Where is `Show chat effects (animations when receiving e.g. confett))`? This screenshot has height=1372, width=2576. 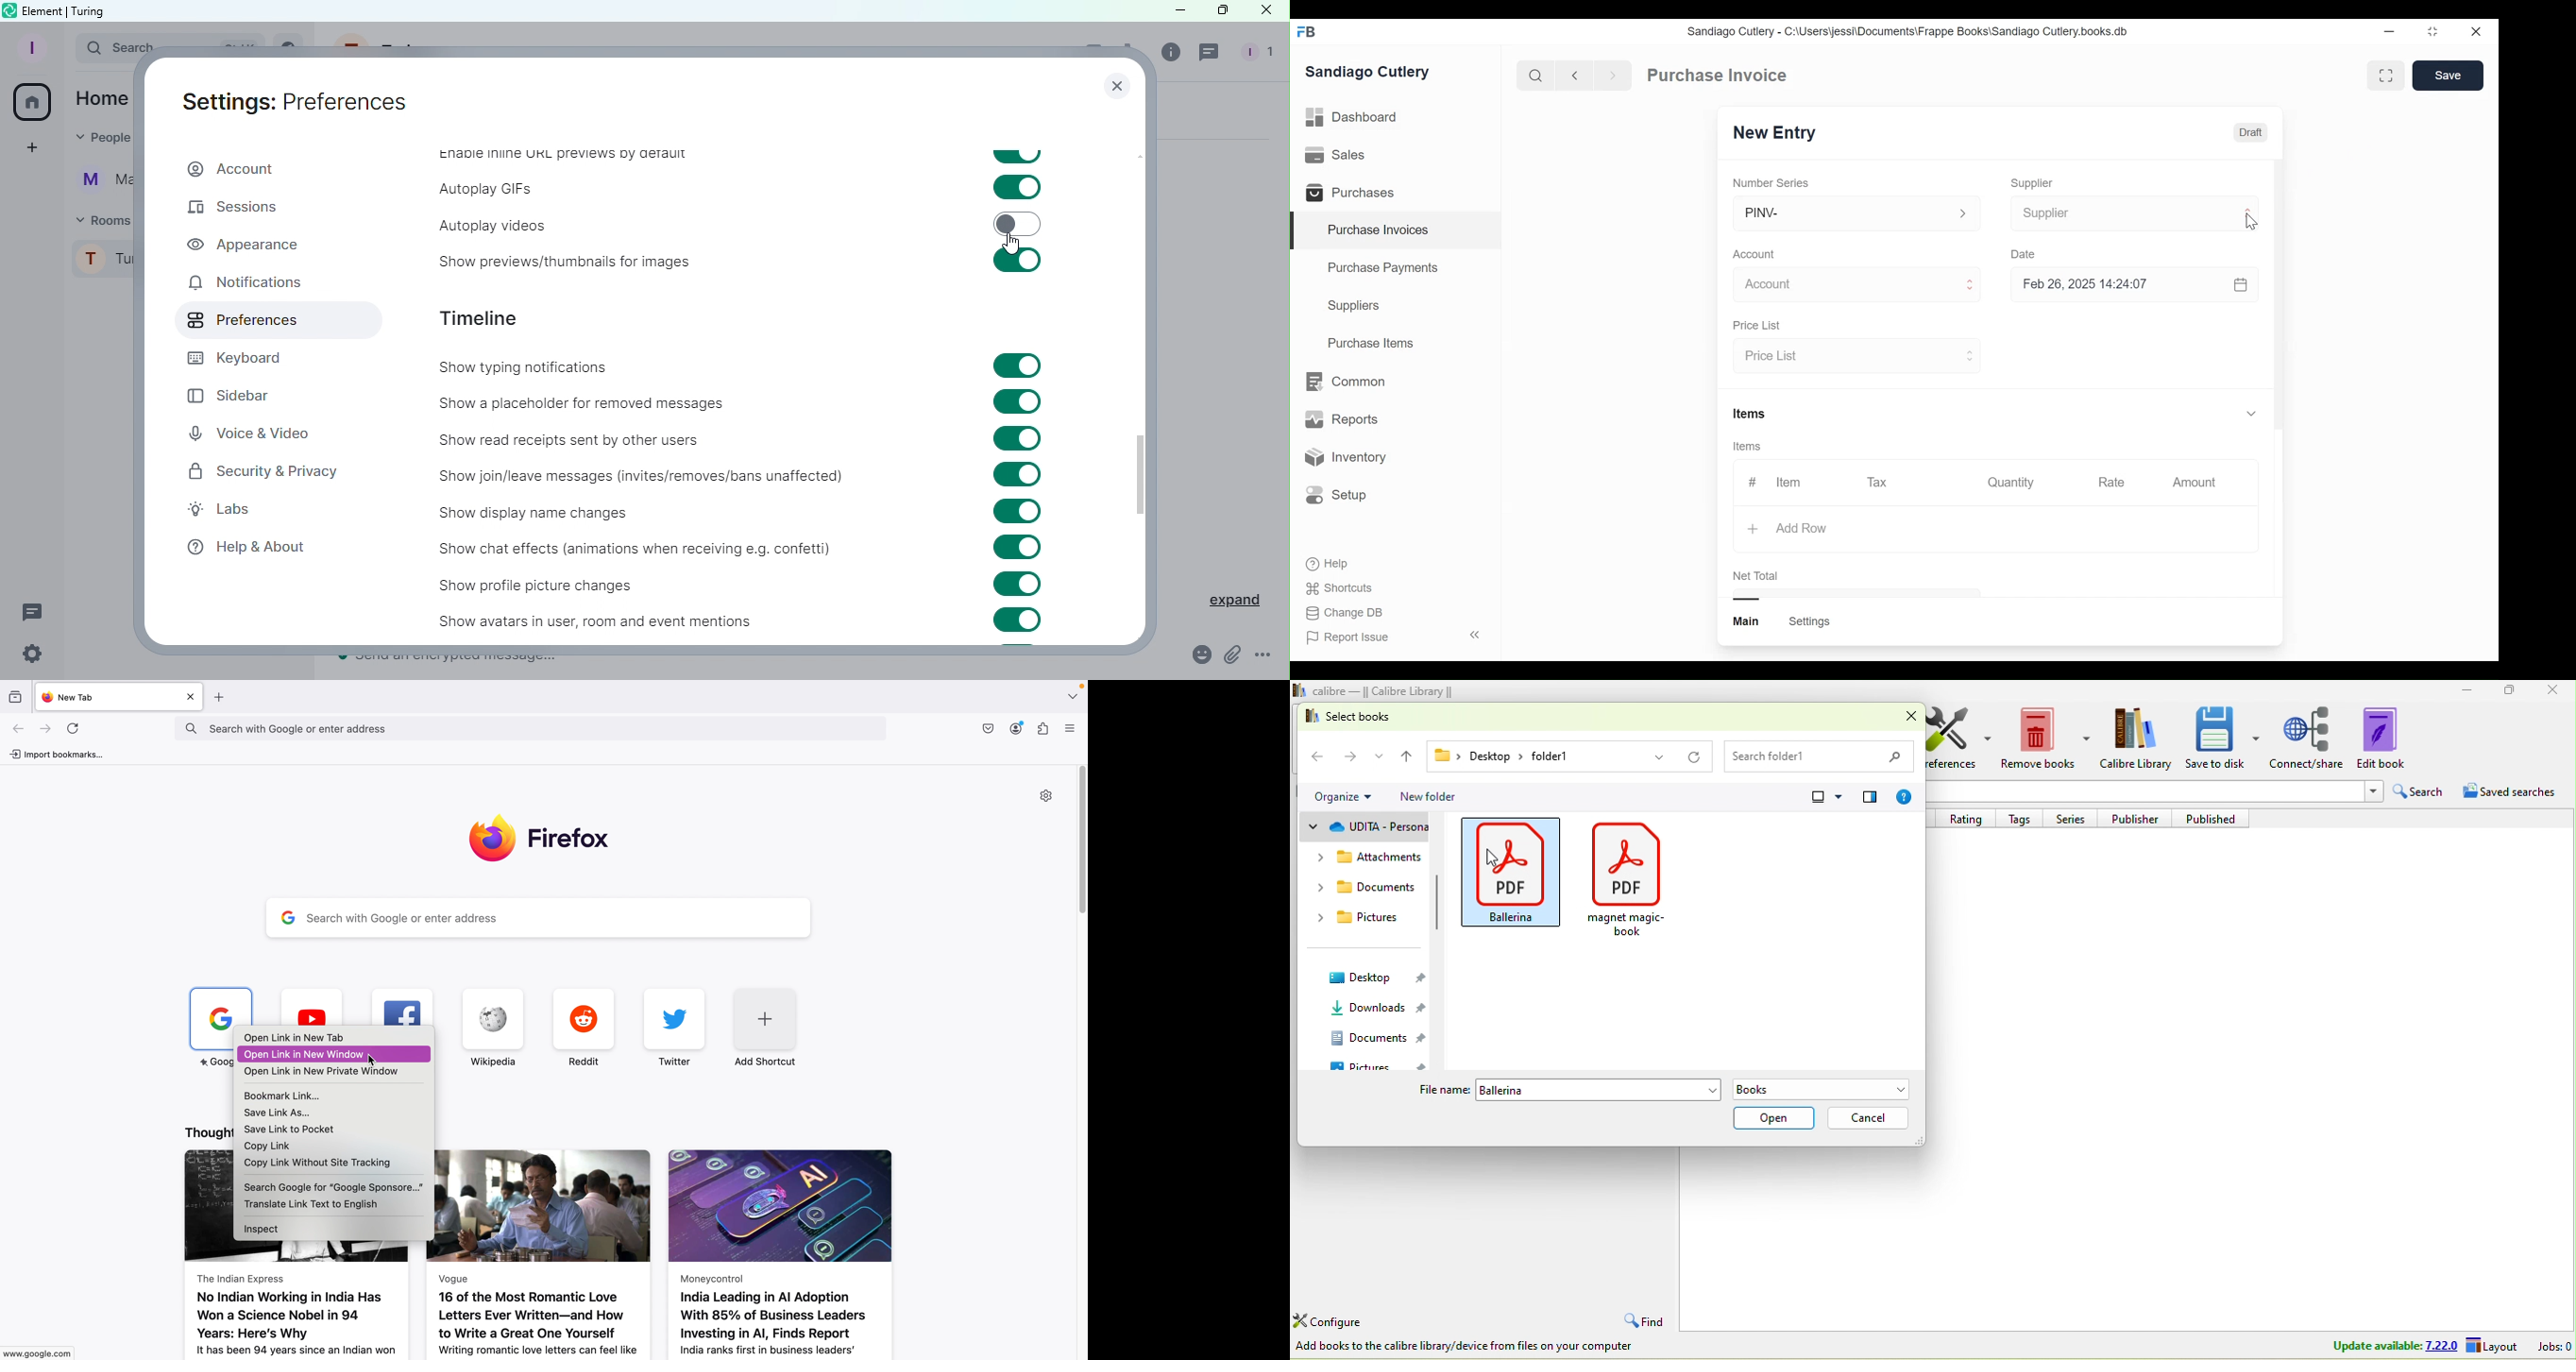
Show chat effects (animations when receiving e.g. confett)) is located at coordinates (630, 552).